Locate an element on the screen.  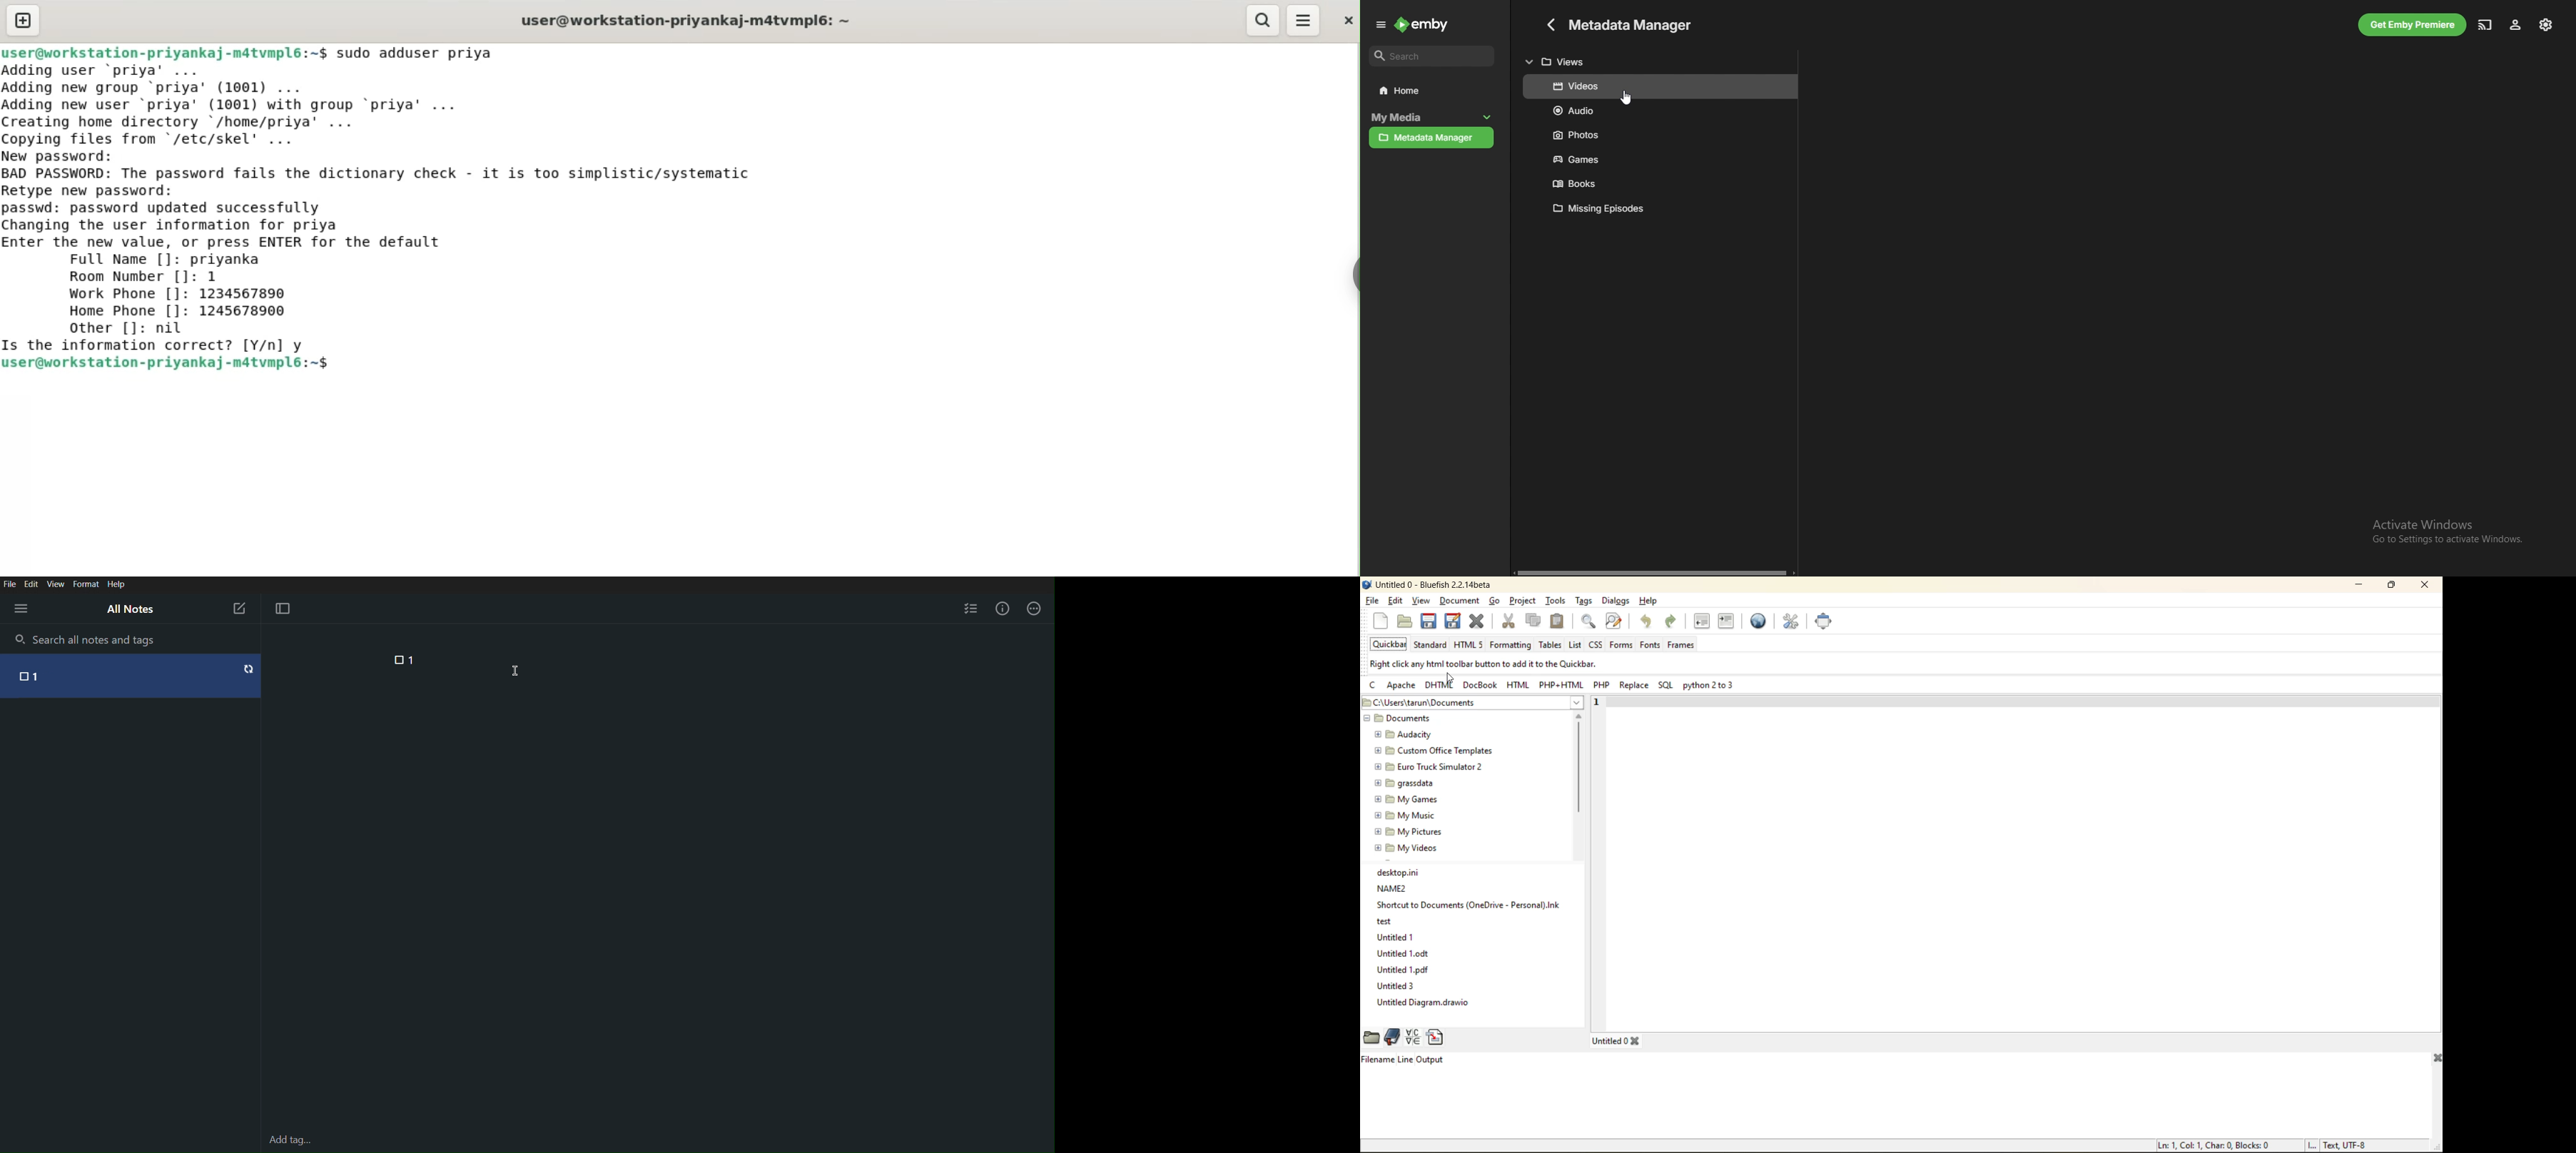
php is located at coordinates (1603, 685).